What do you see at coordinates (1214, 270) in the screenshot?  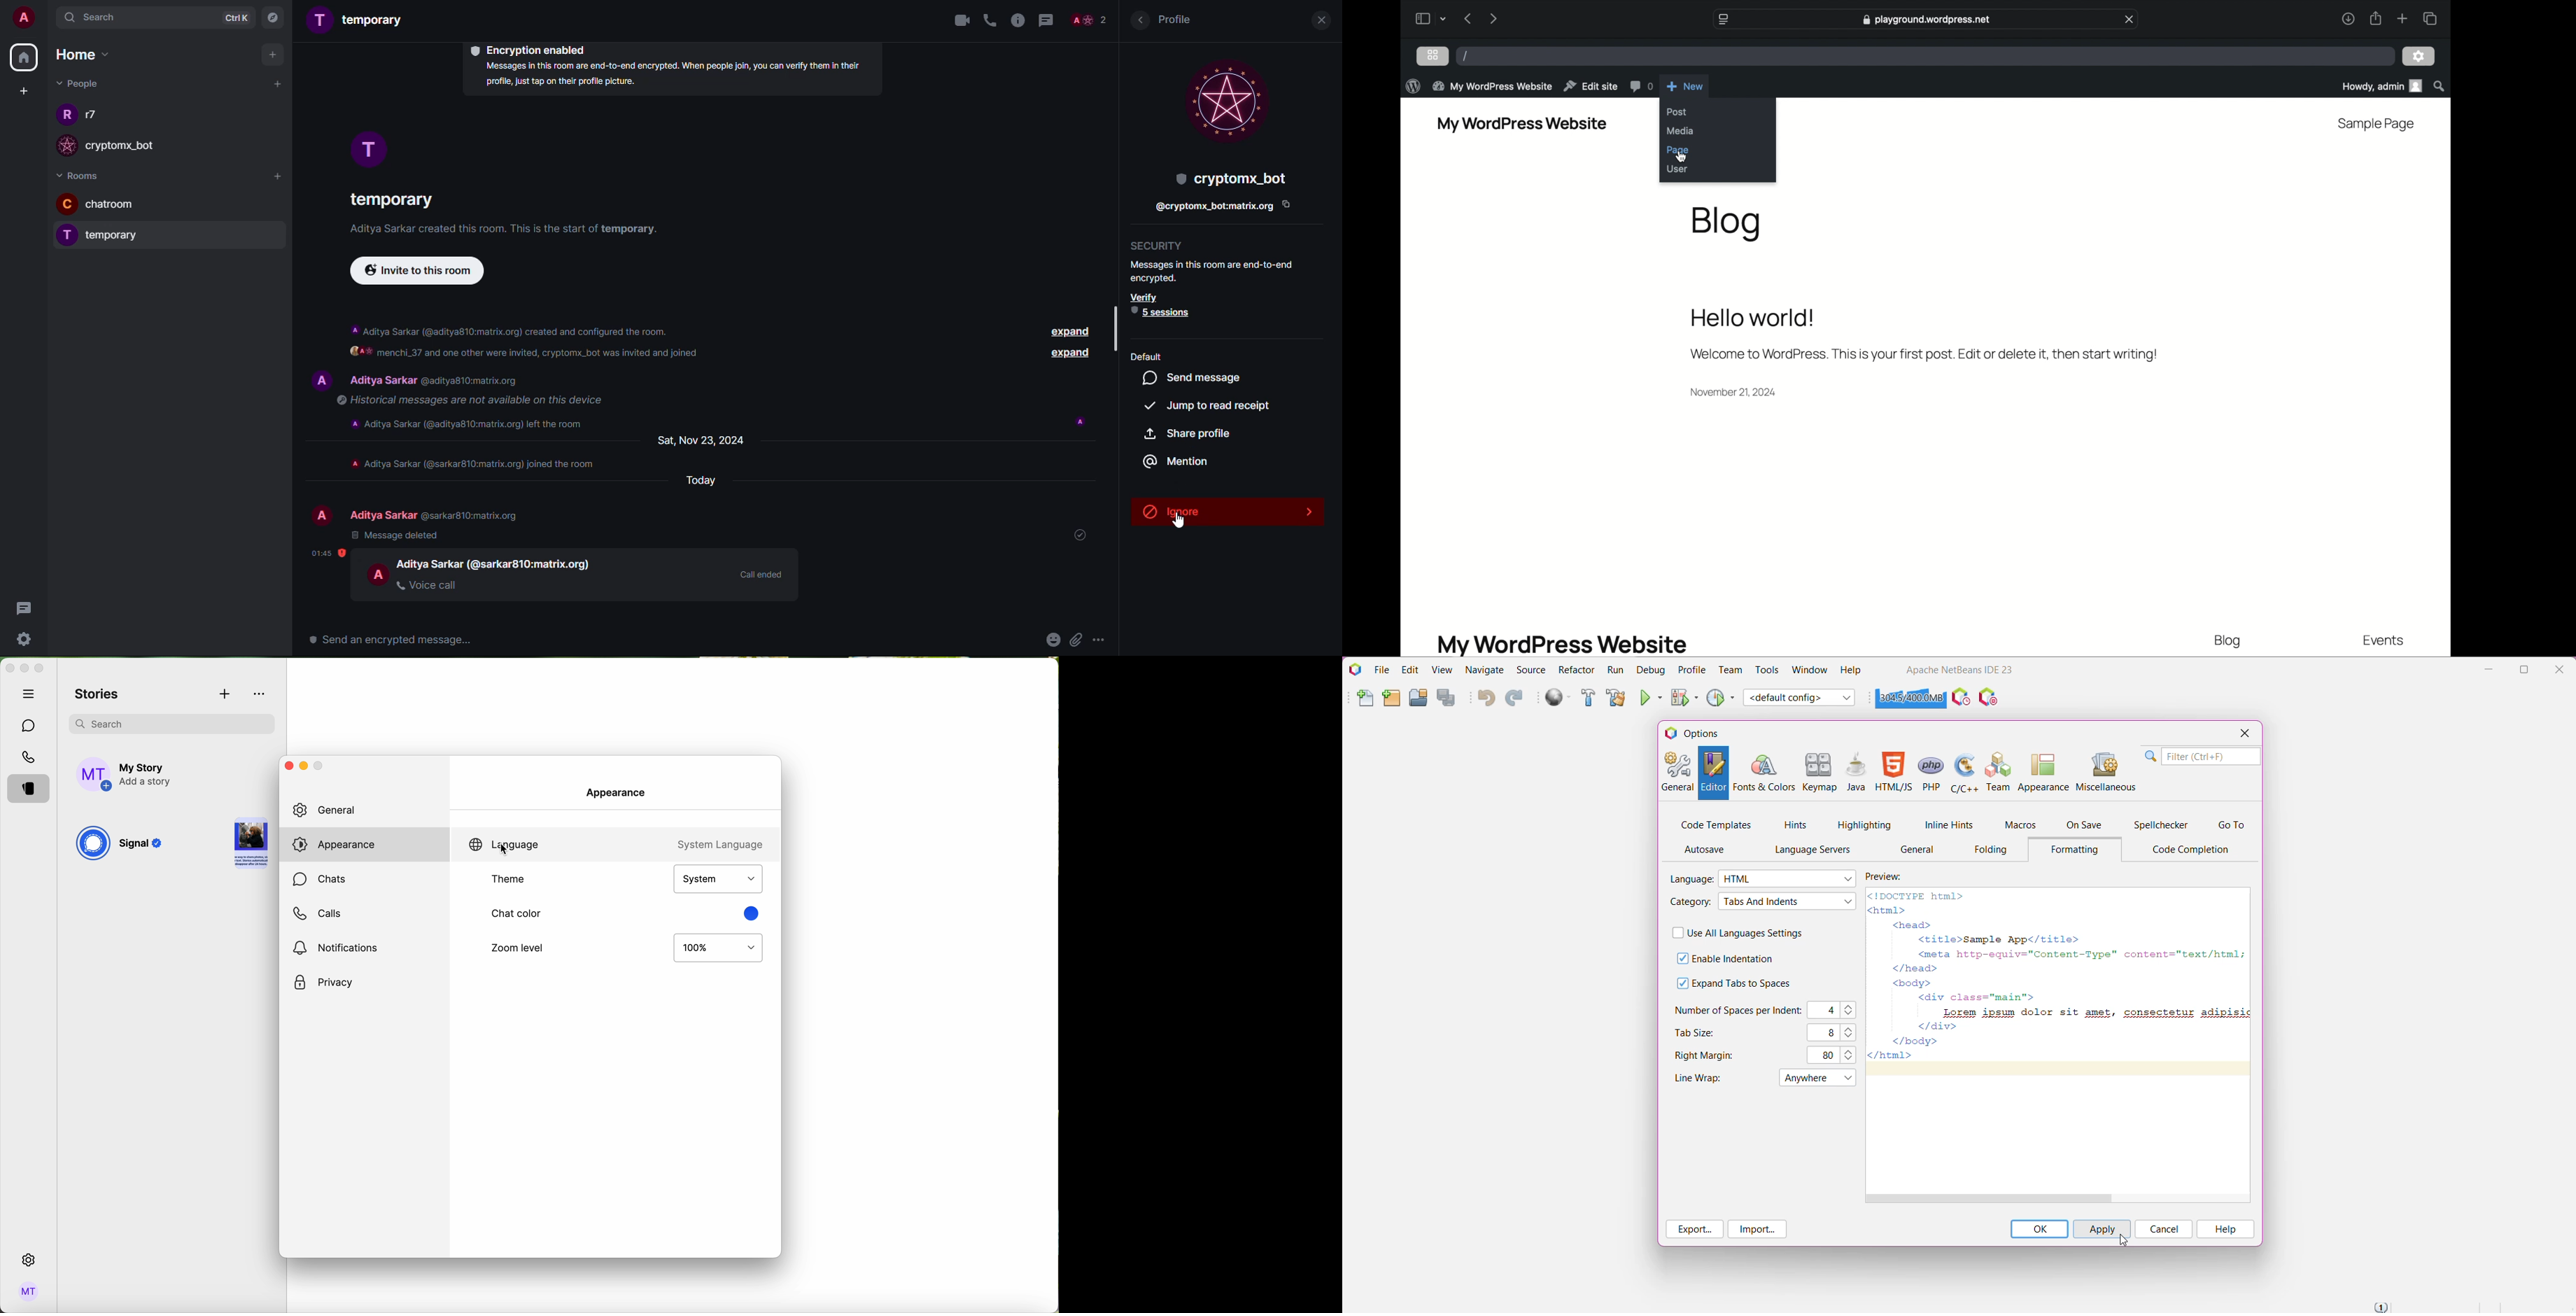 I see `info` at bounding box center [1214, 270].